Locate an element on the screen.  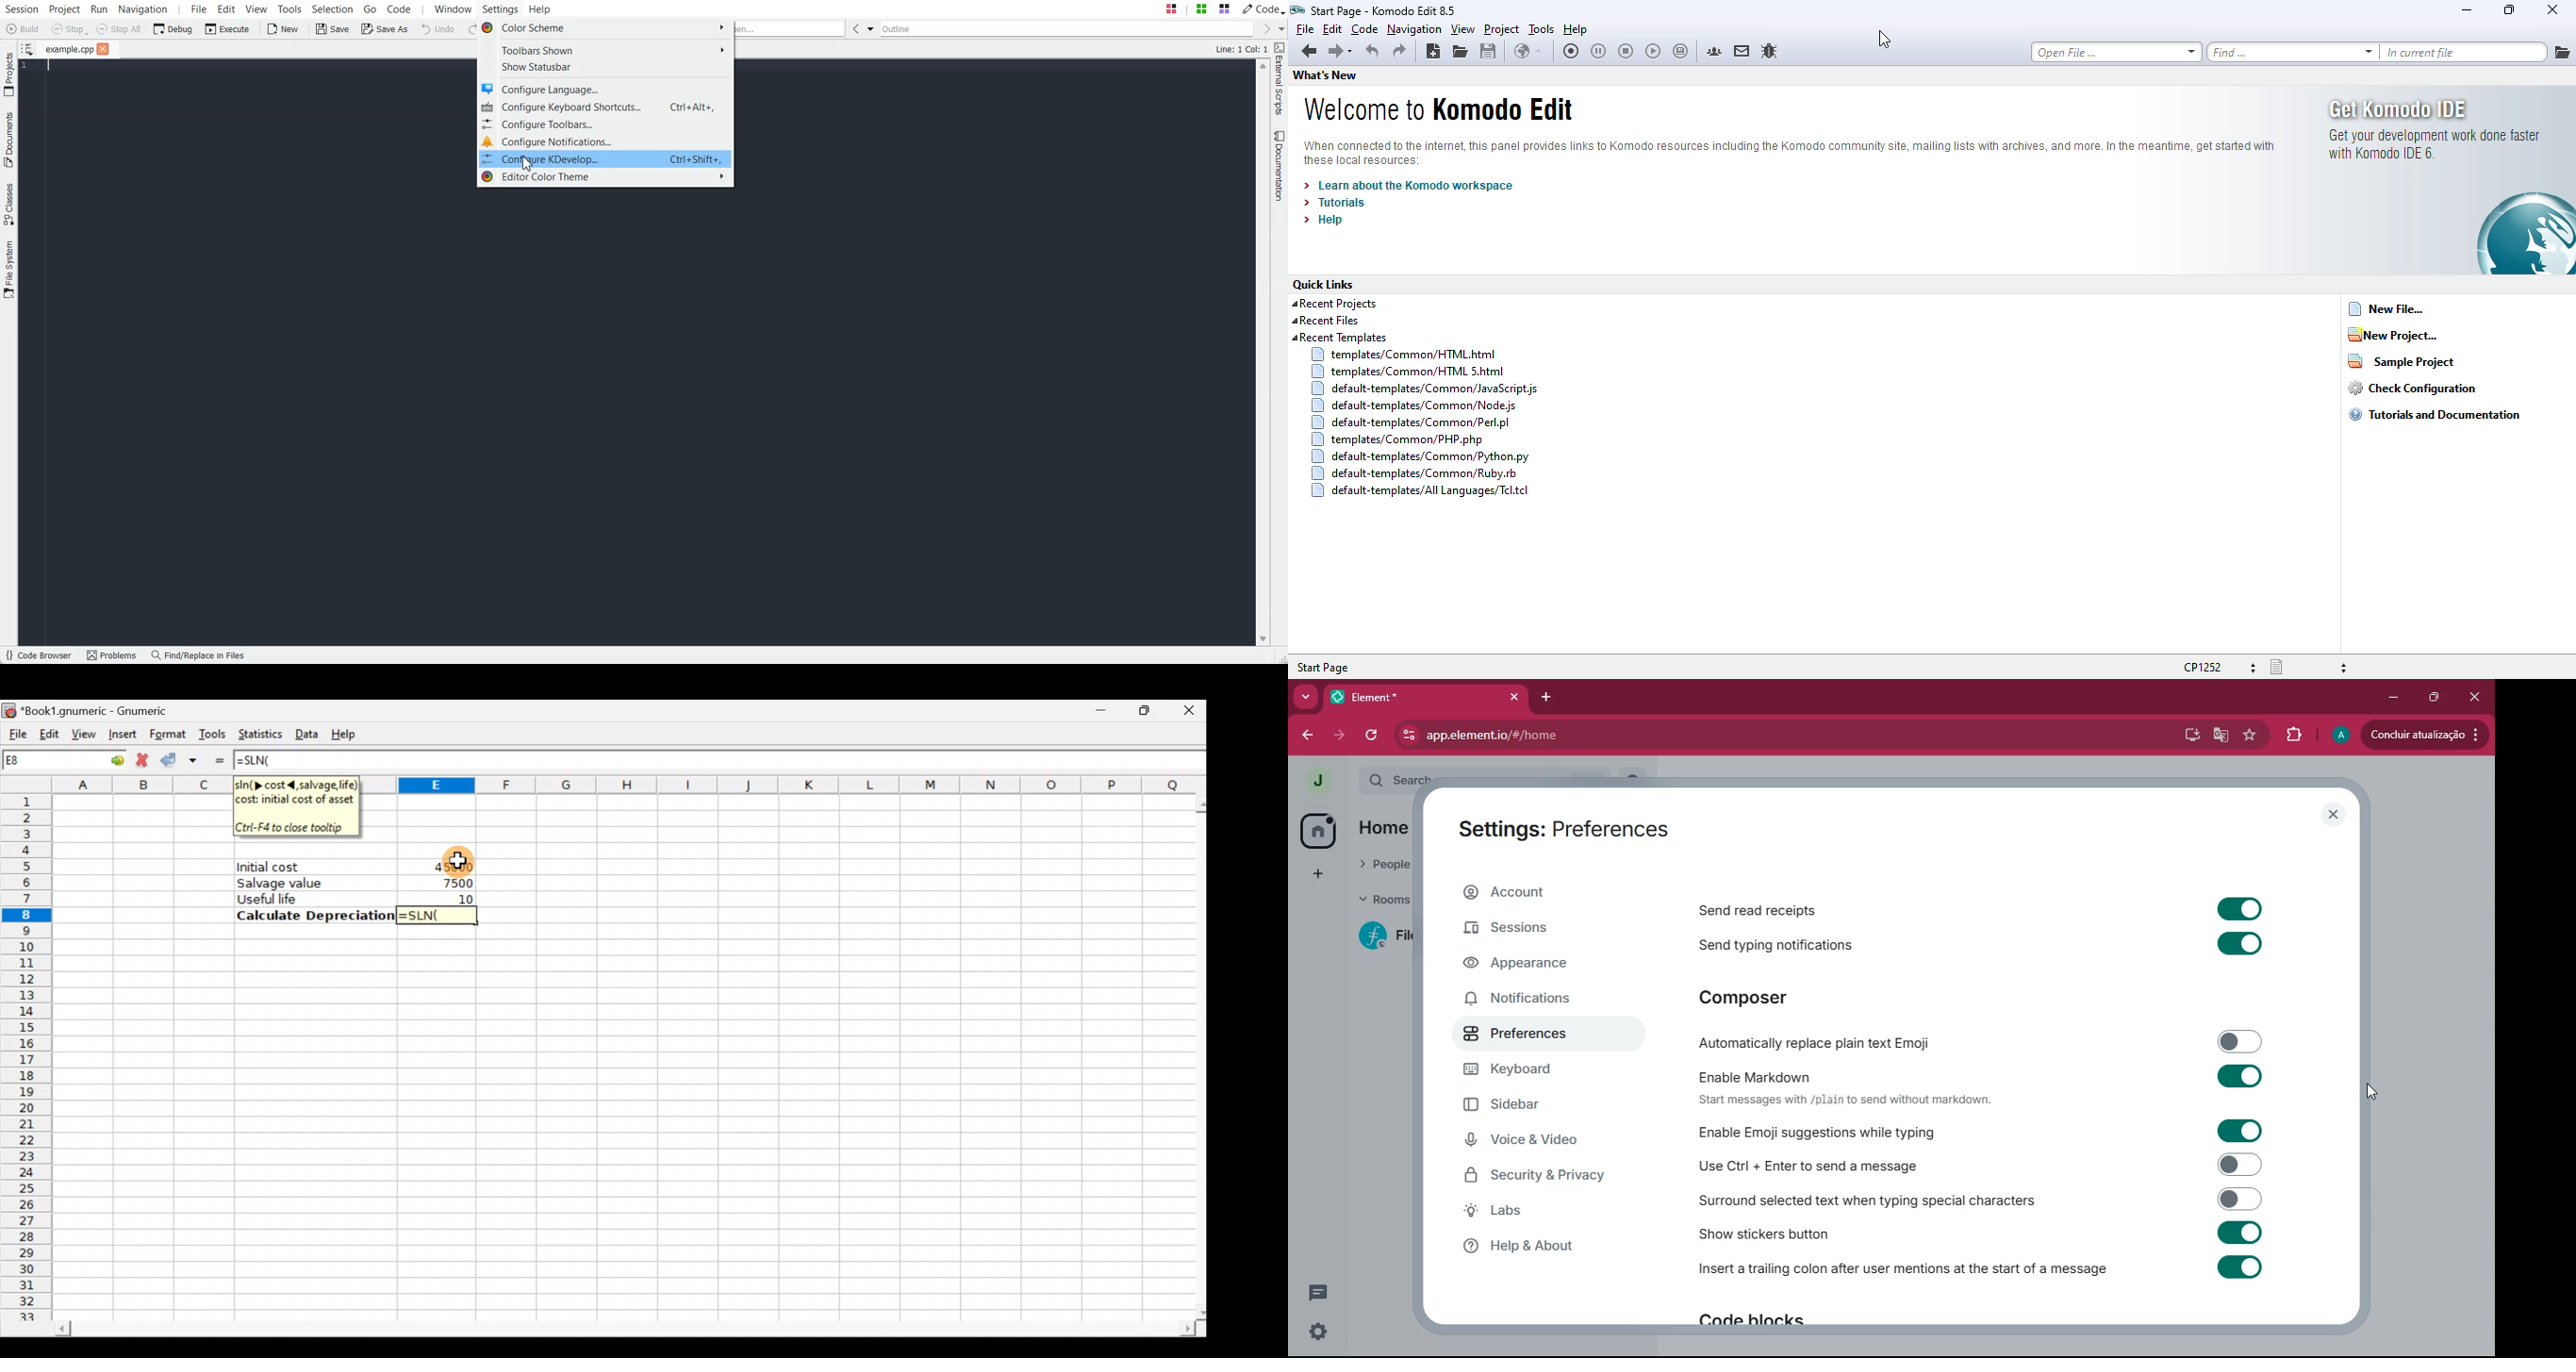
undo last action is located at coordinates (1374, 51).